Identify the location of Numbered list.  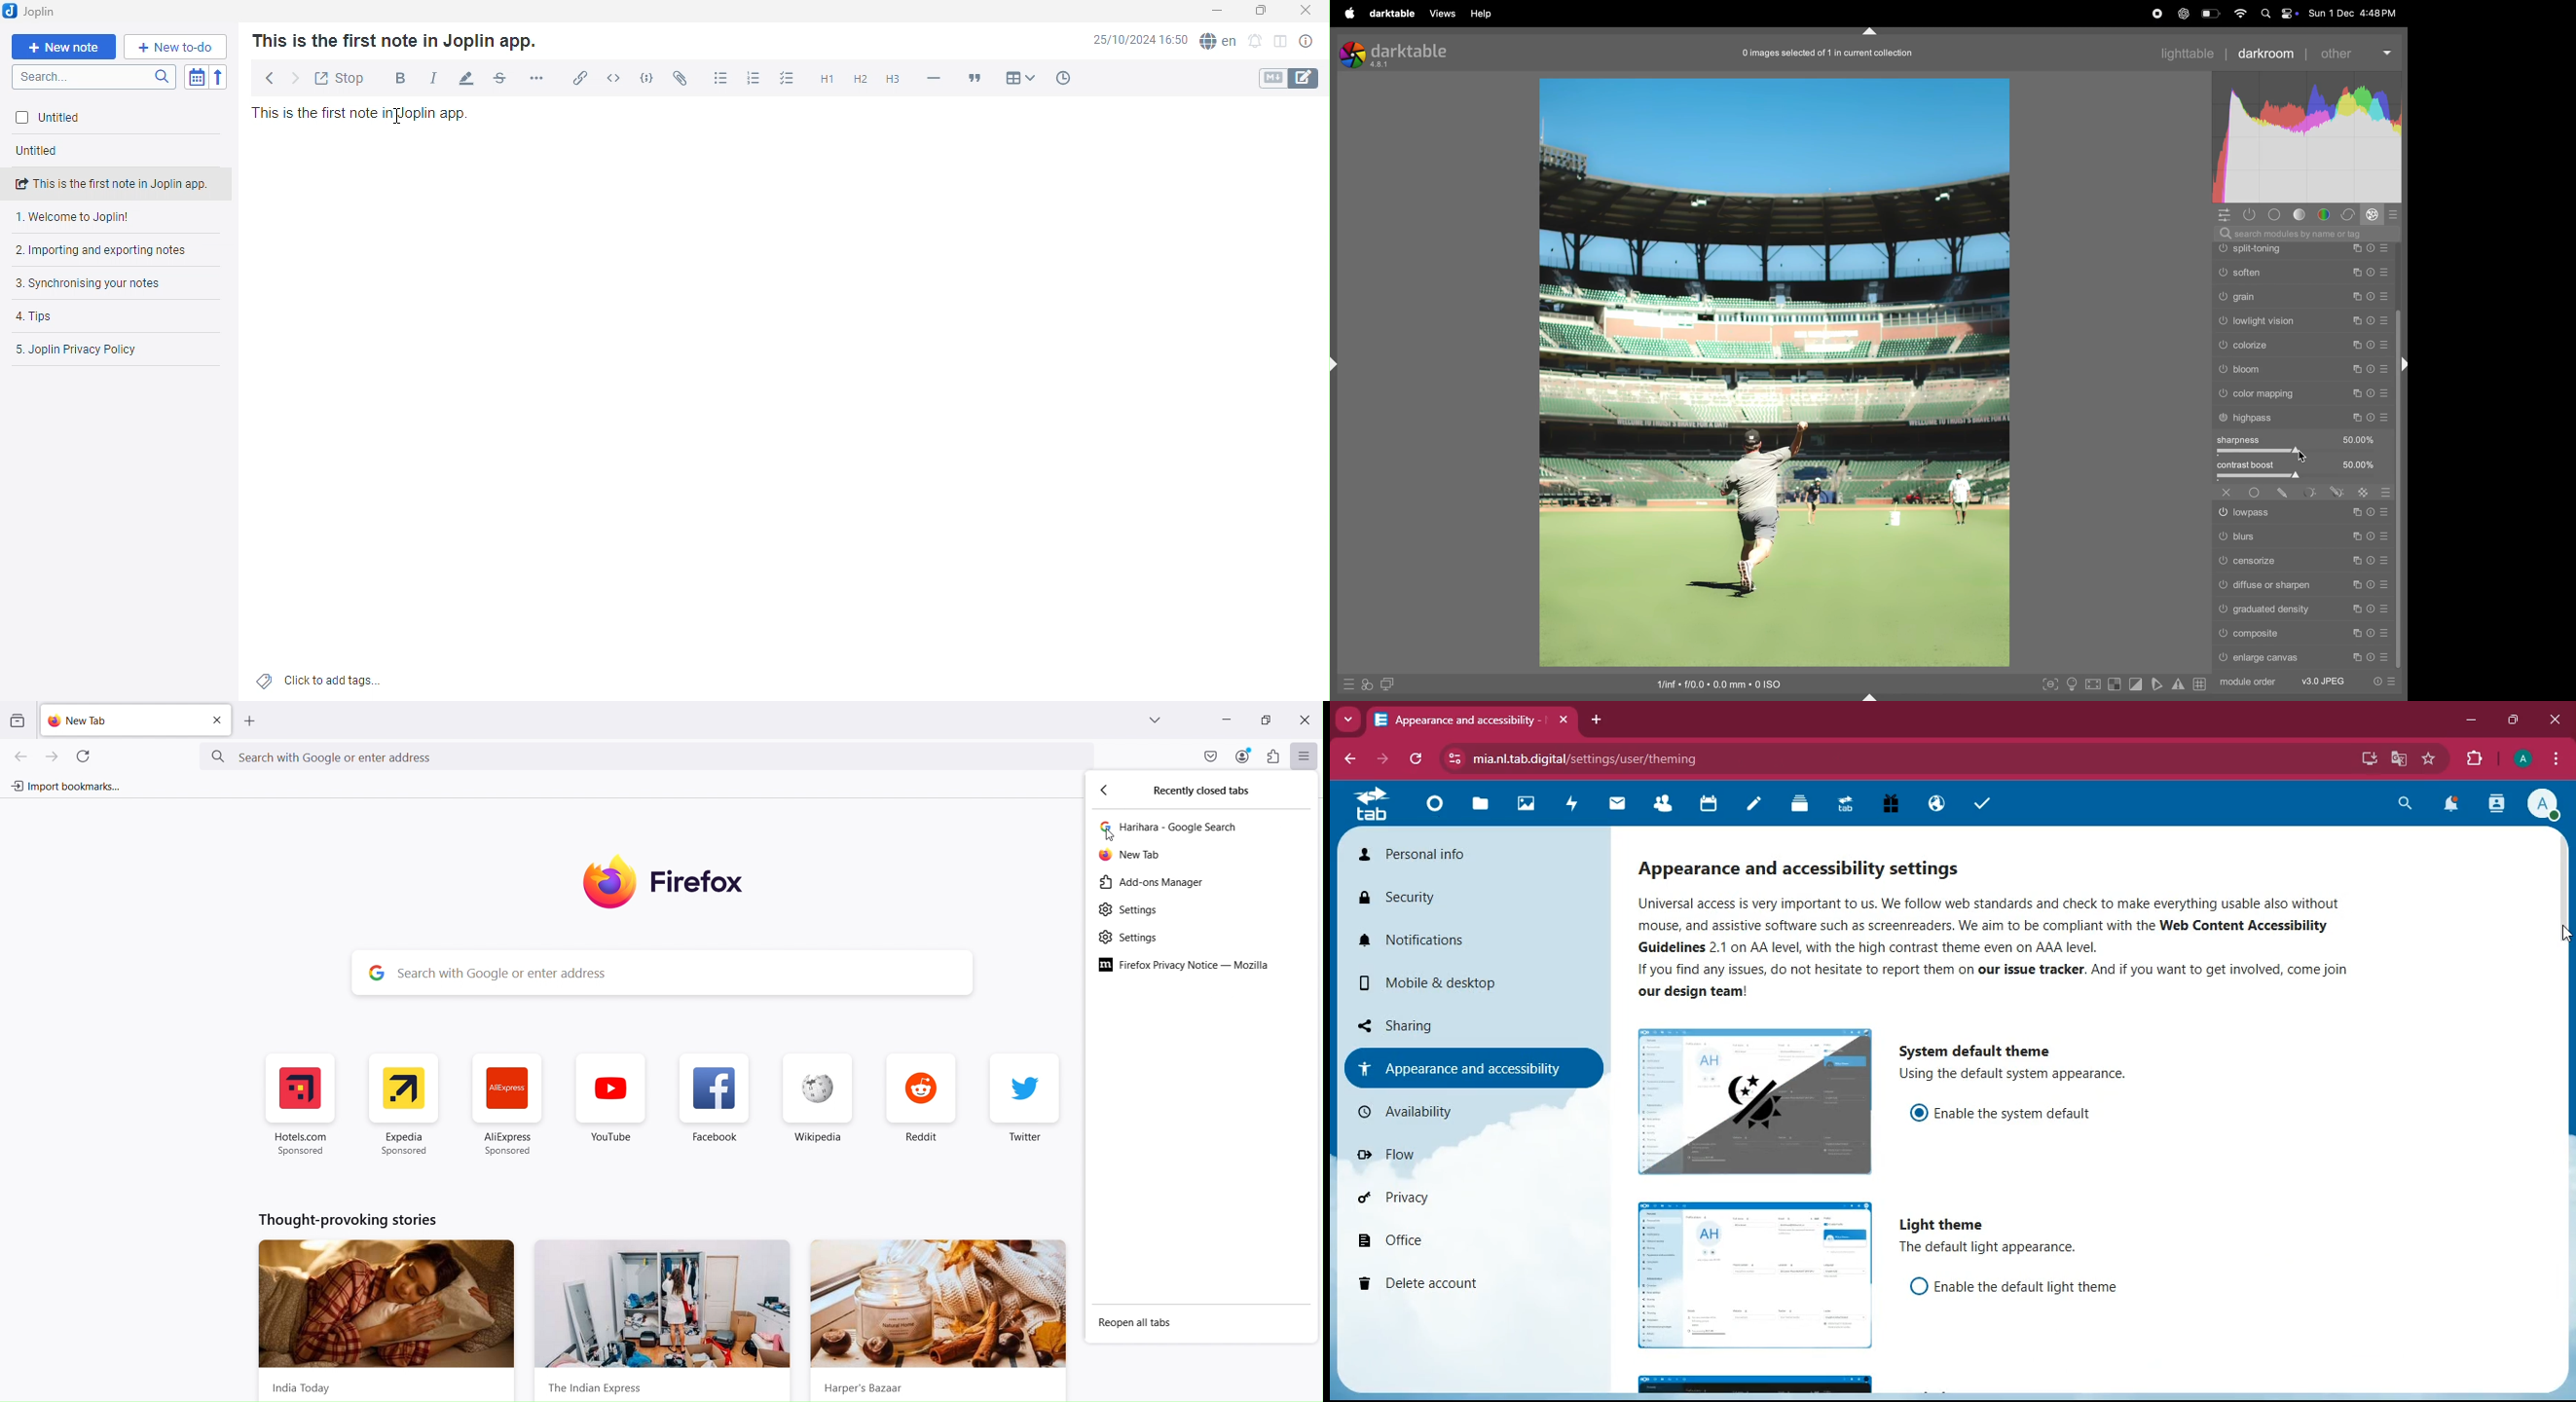
(751, 78).